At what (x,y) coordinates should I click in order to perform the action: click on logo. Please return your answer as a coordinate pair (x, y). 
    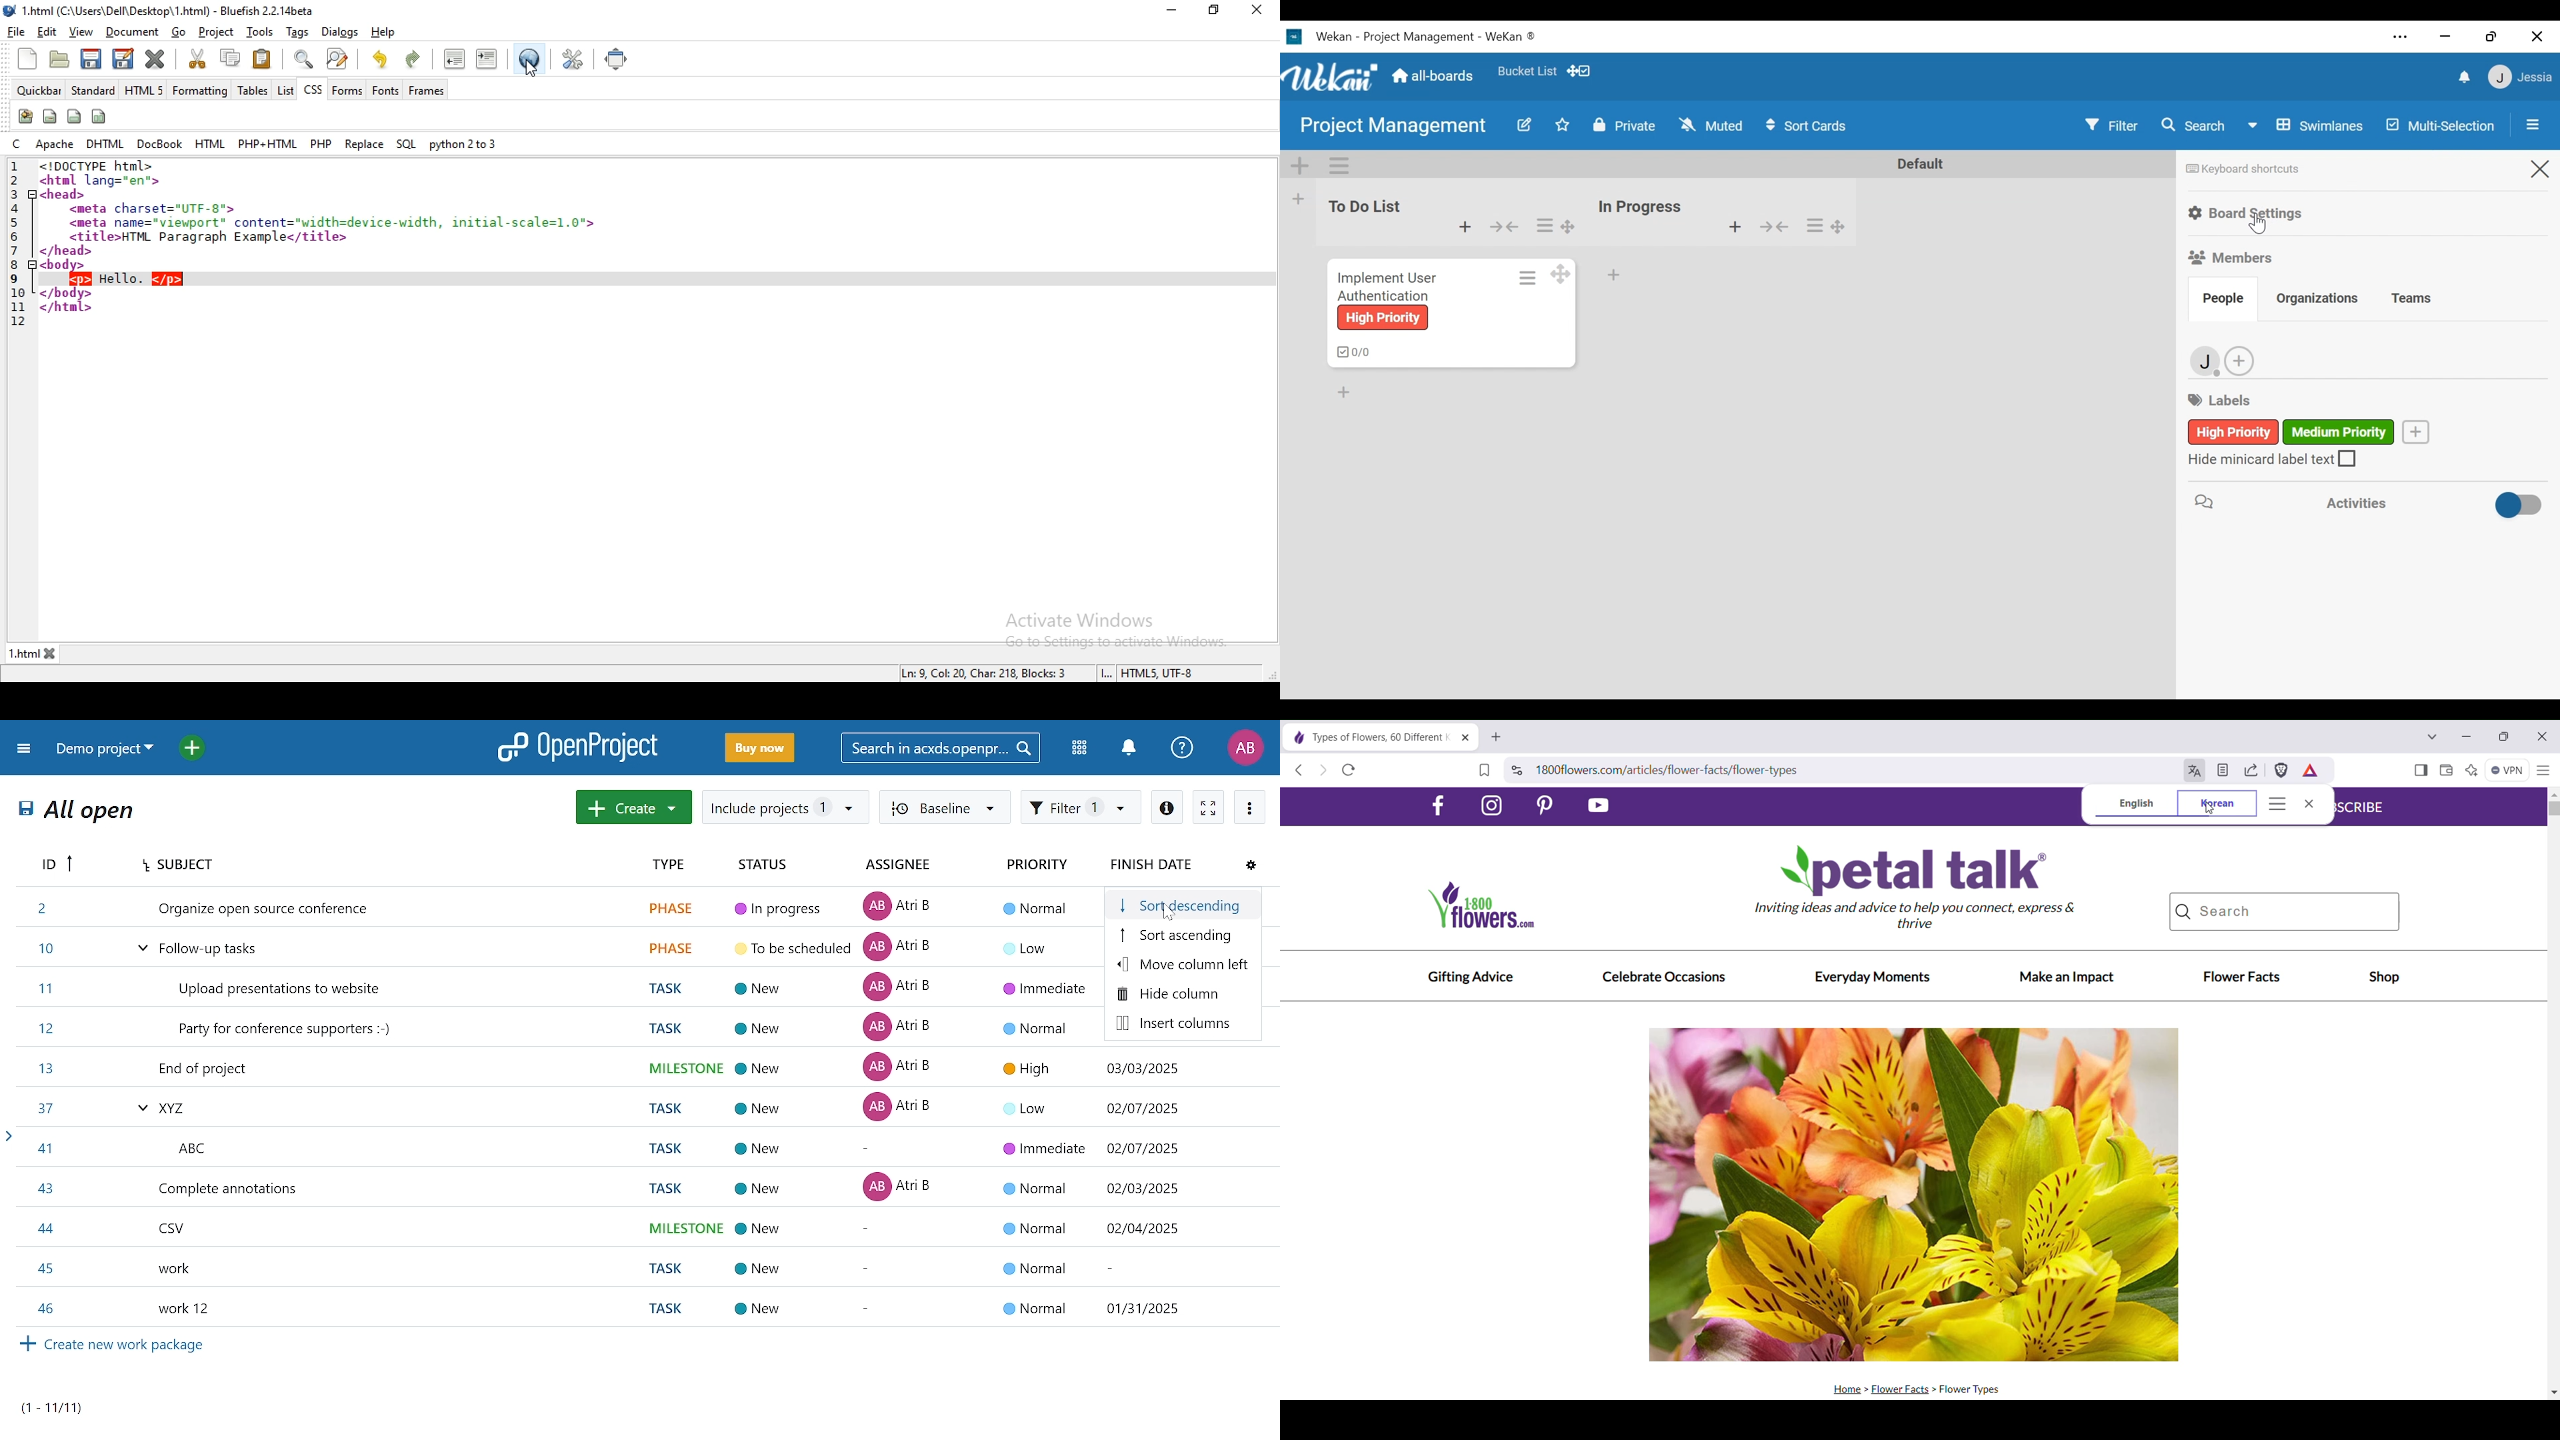
    Looking at the image, I should click on (11, 10).